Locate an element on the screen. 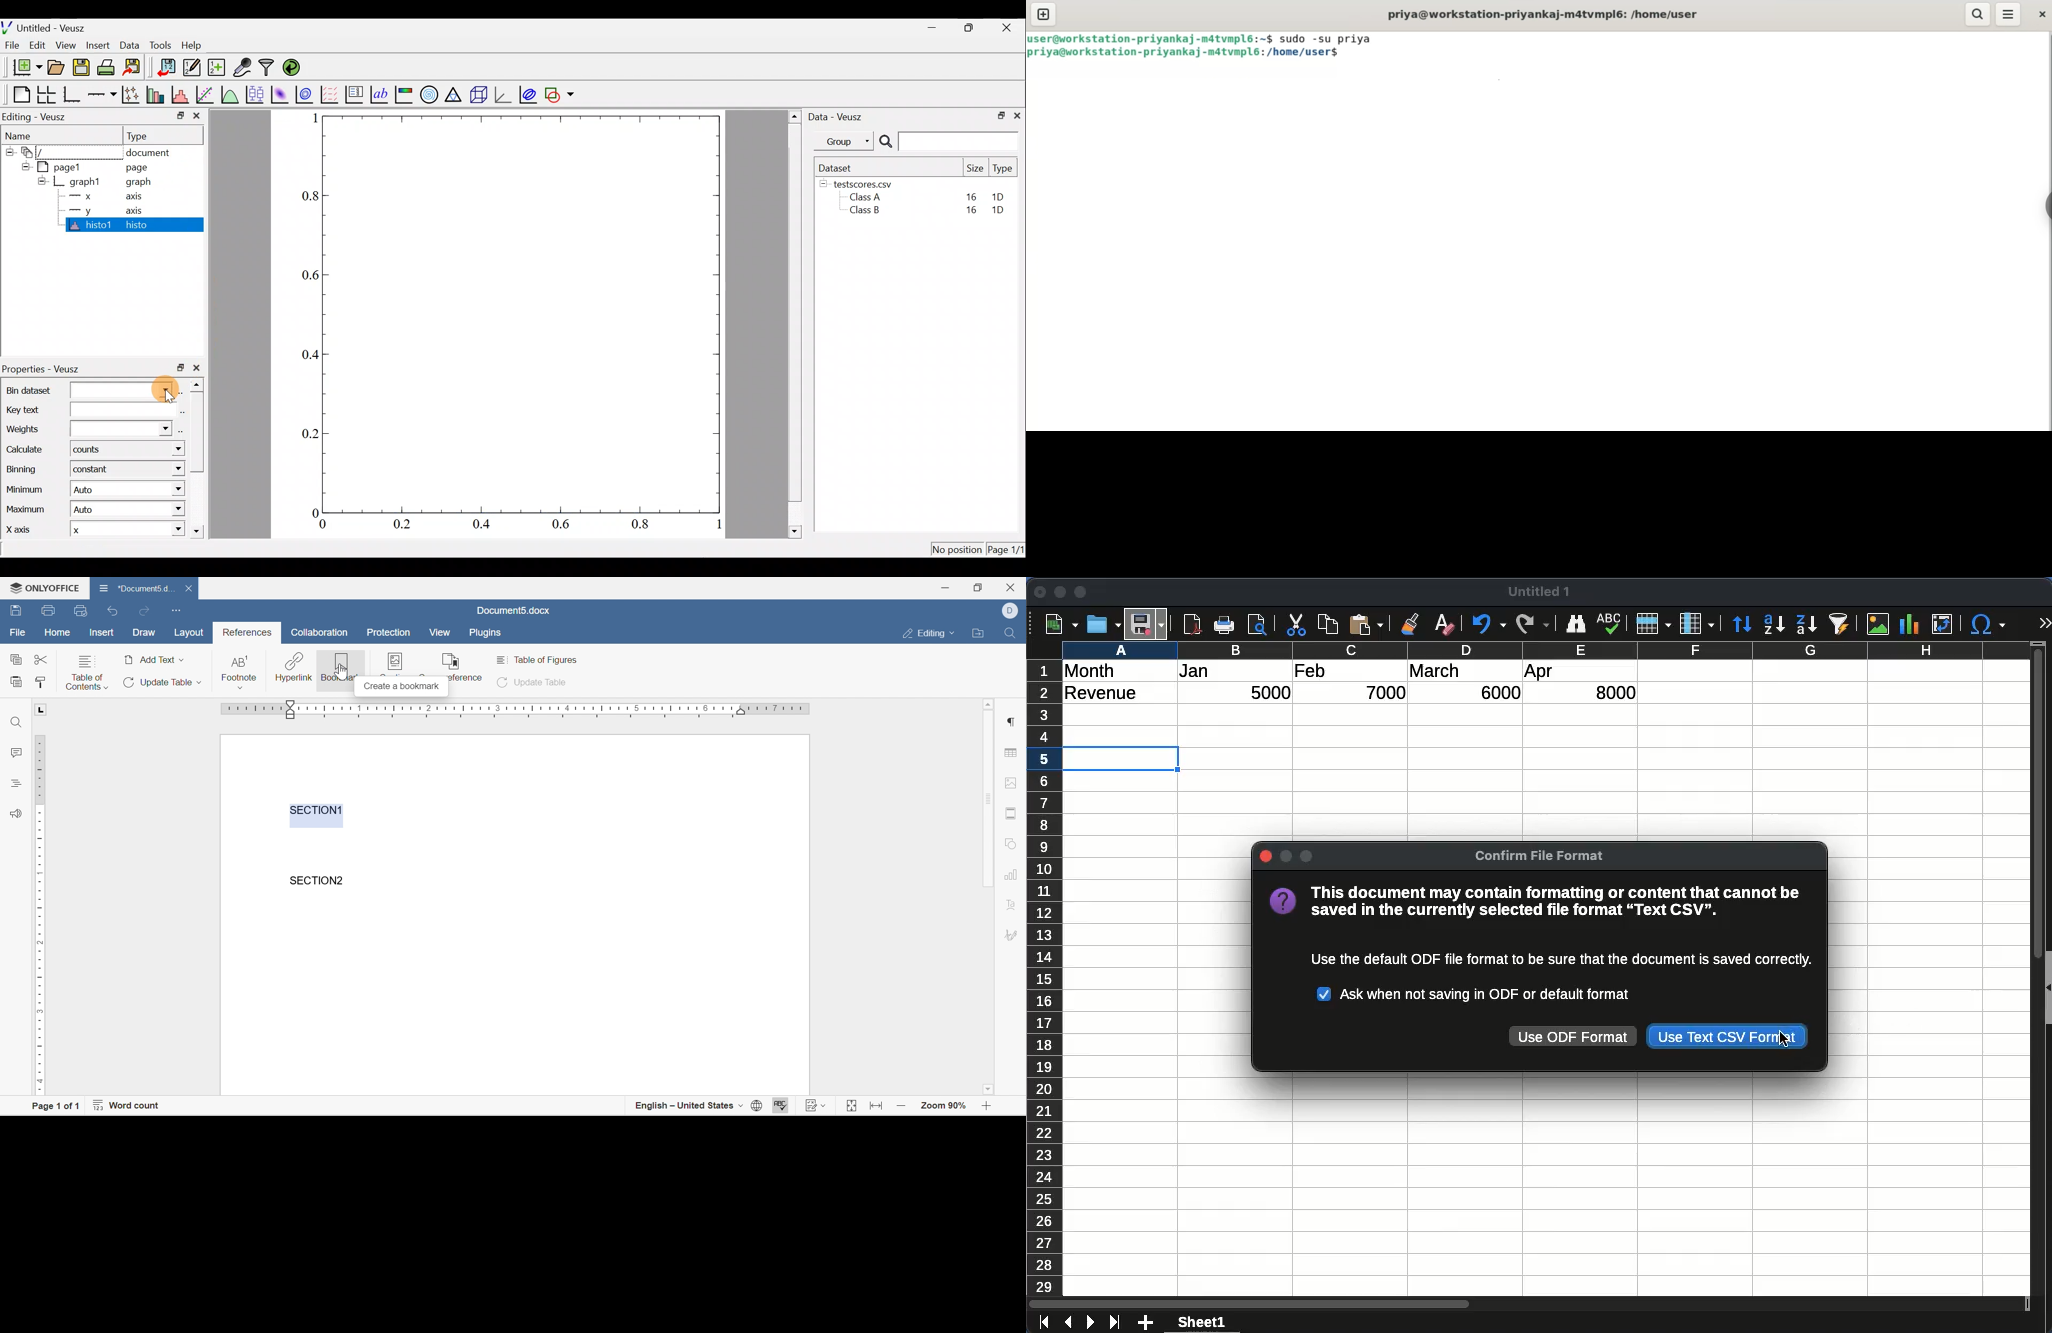 The image size is (2072, 1344). revenue is located at coordinates (1106, 694).